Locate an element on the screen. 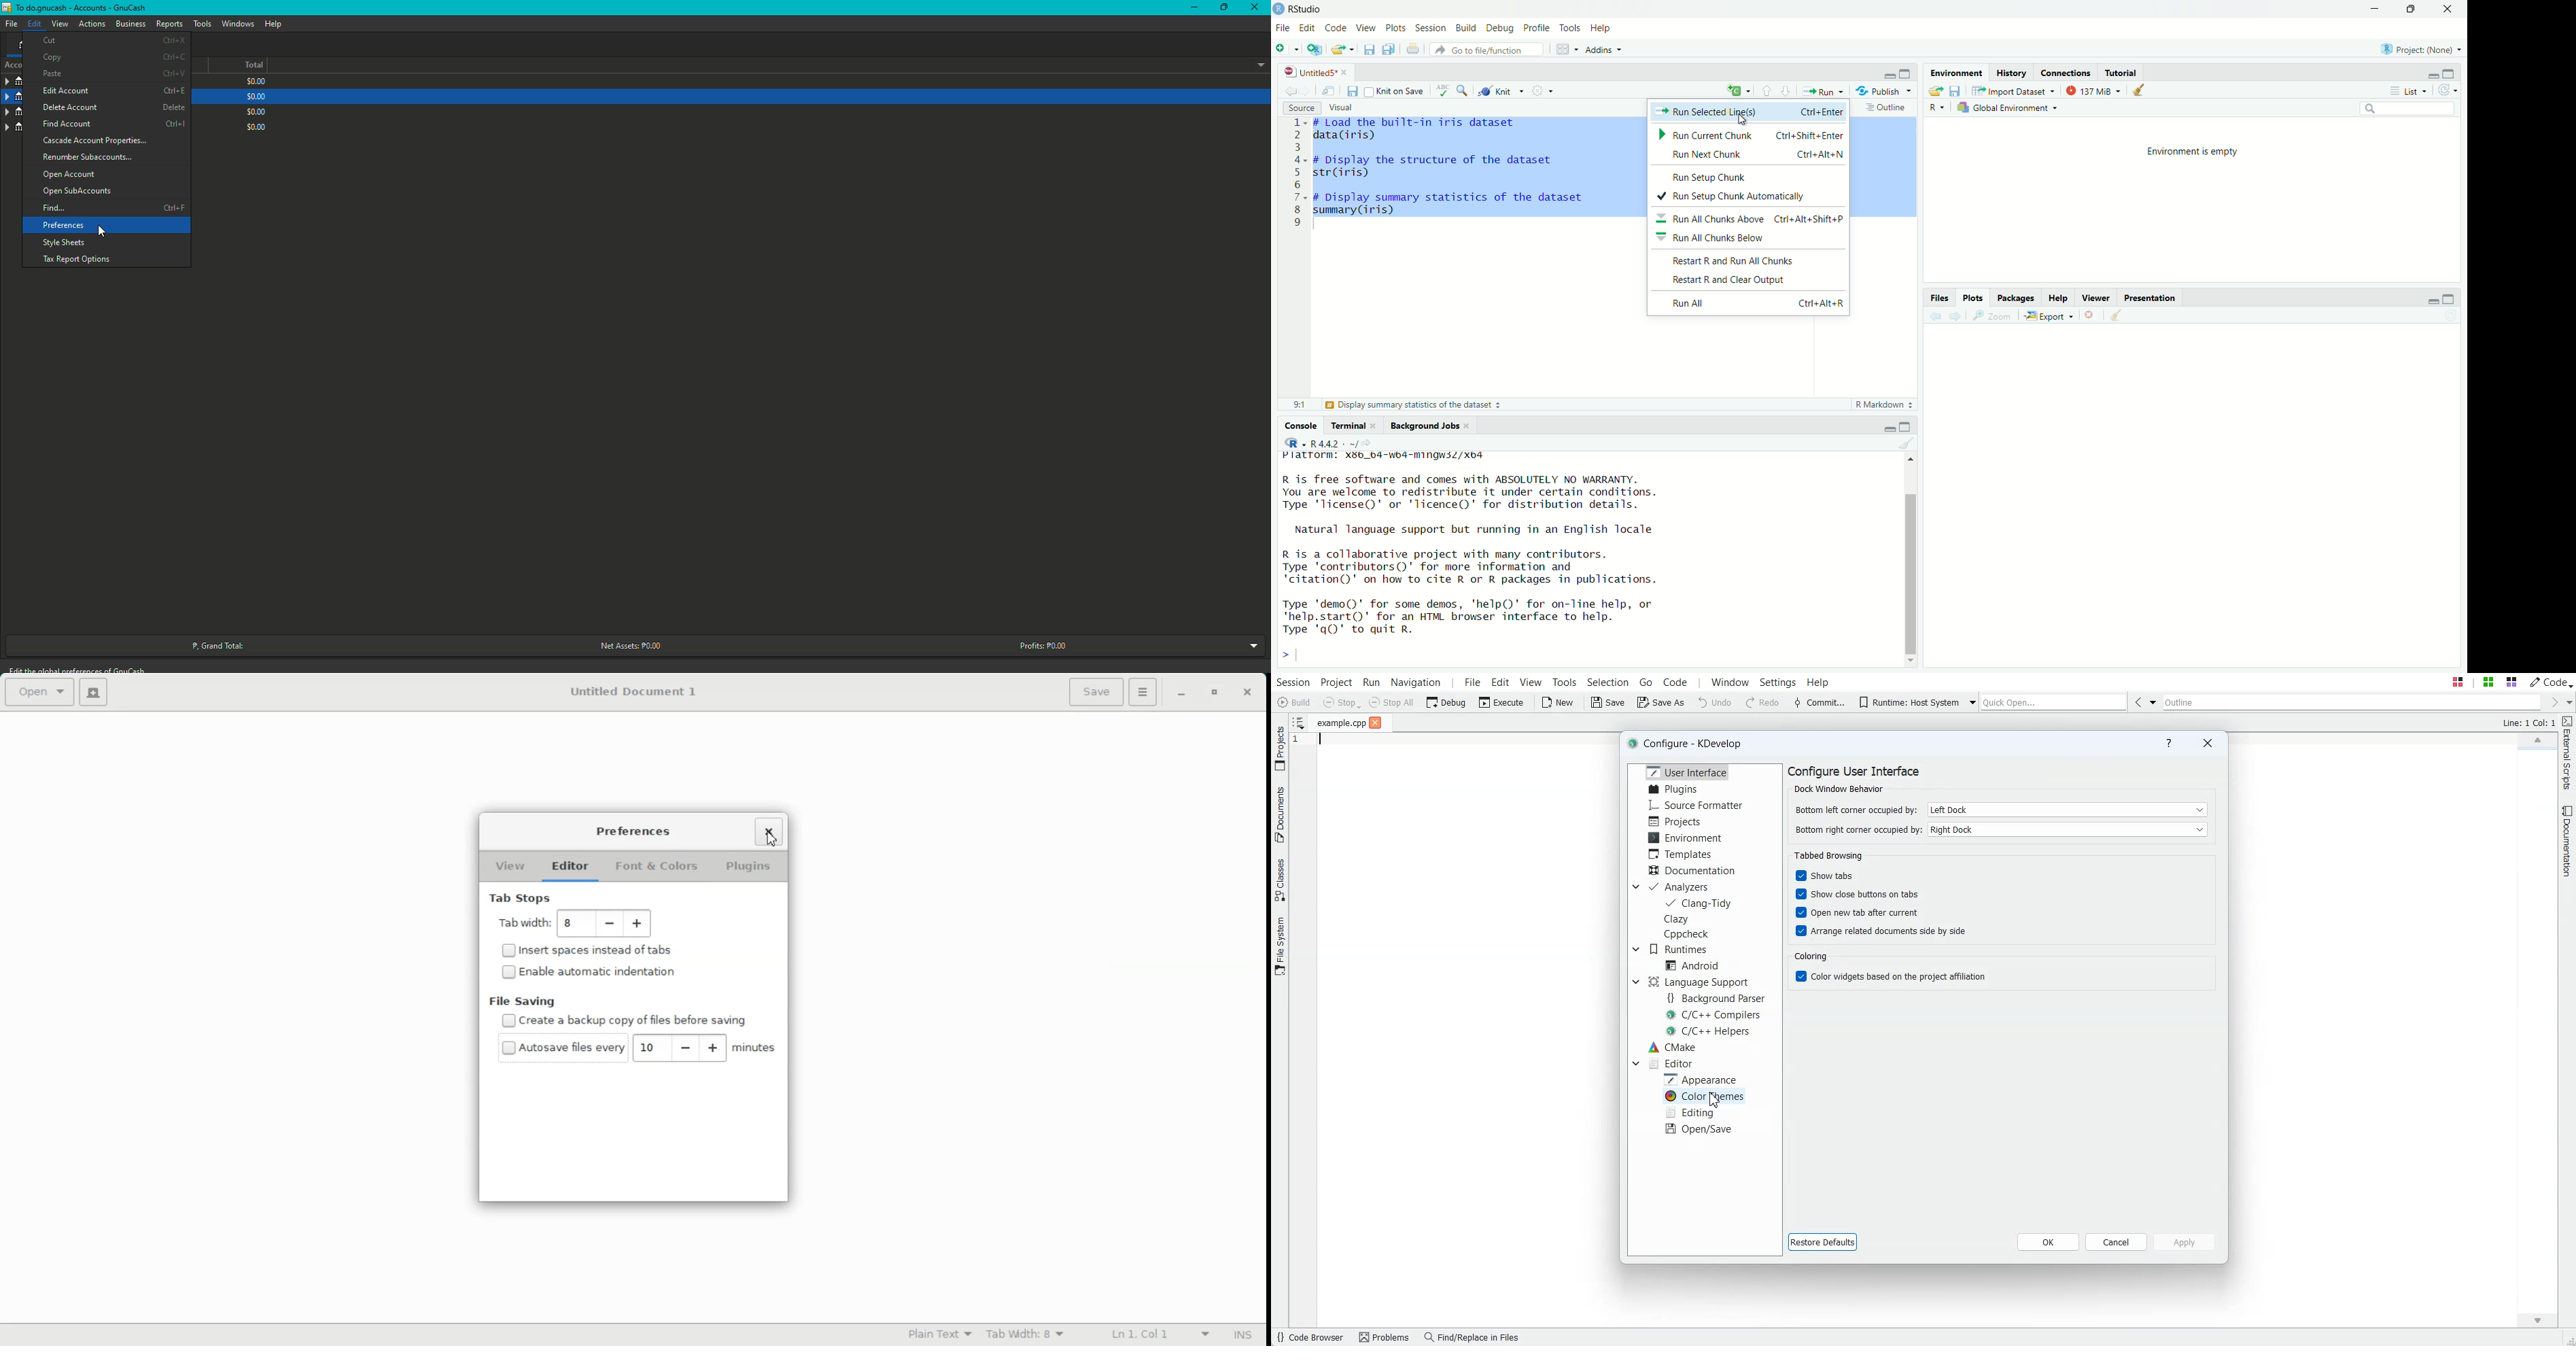 The image size is (2576, 1372). Run All Ctrl+Alt+R is located at coordinates (1750, 304).